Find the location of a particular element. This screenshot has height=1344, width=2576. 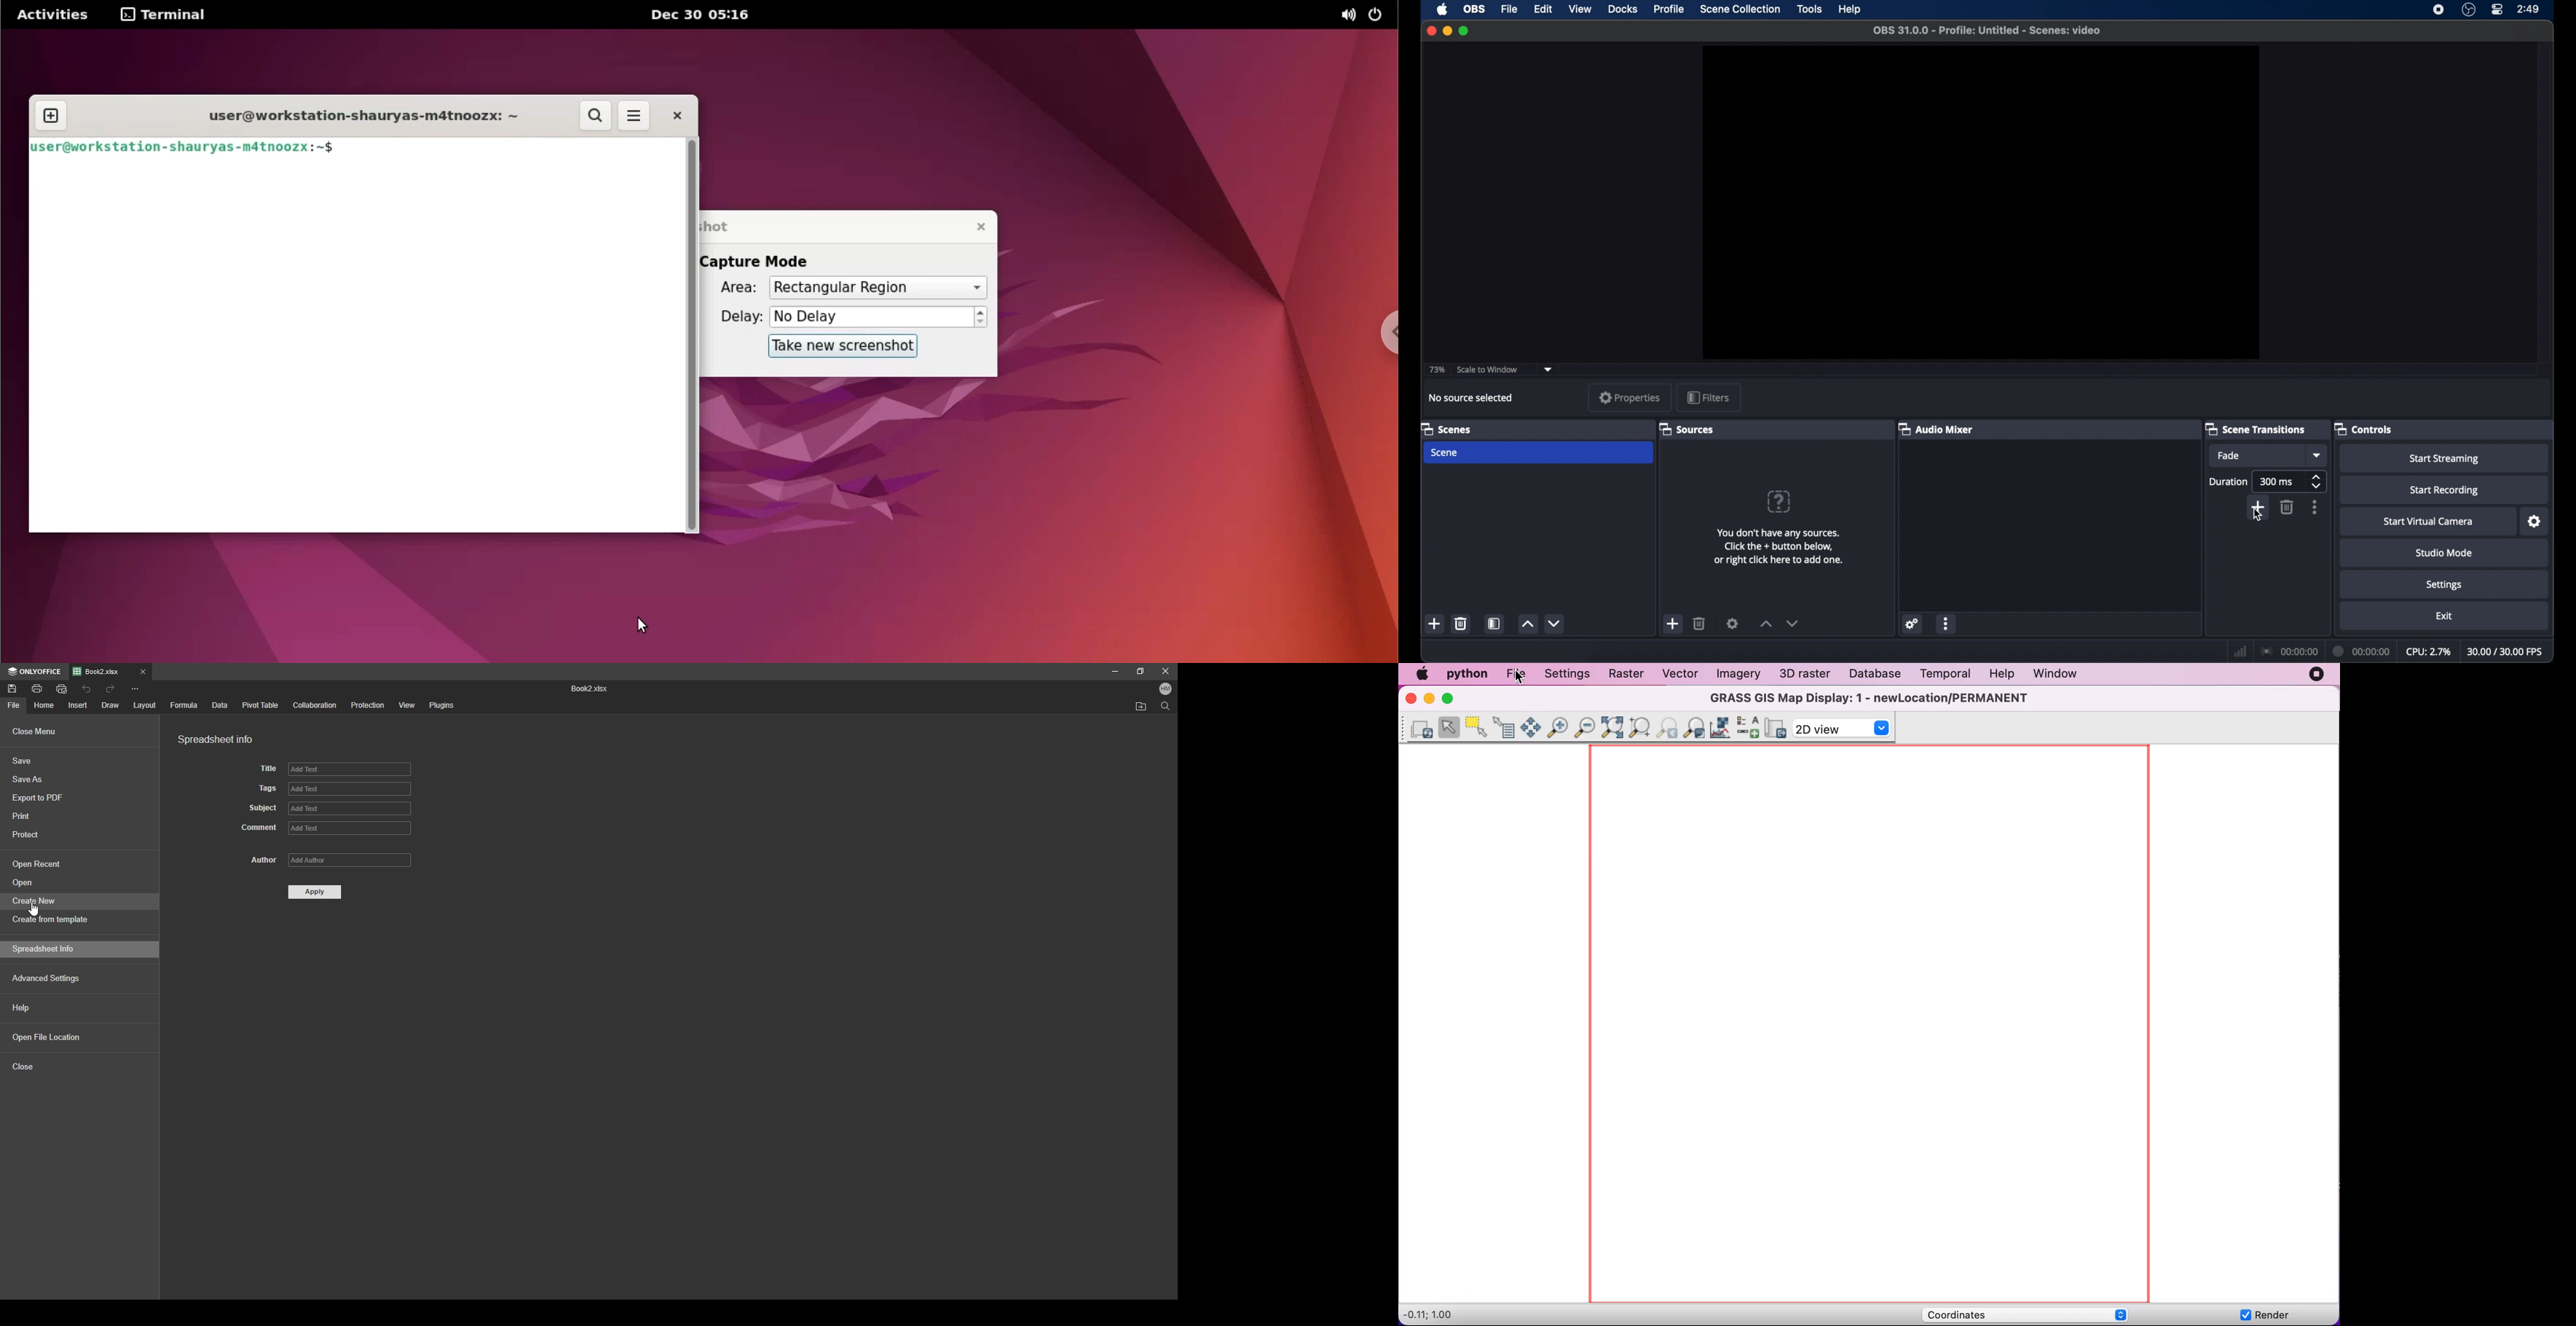

add Author is located at coordinates (355, 860).